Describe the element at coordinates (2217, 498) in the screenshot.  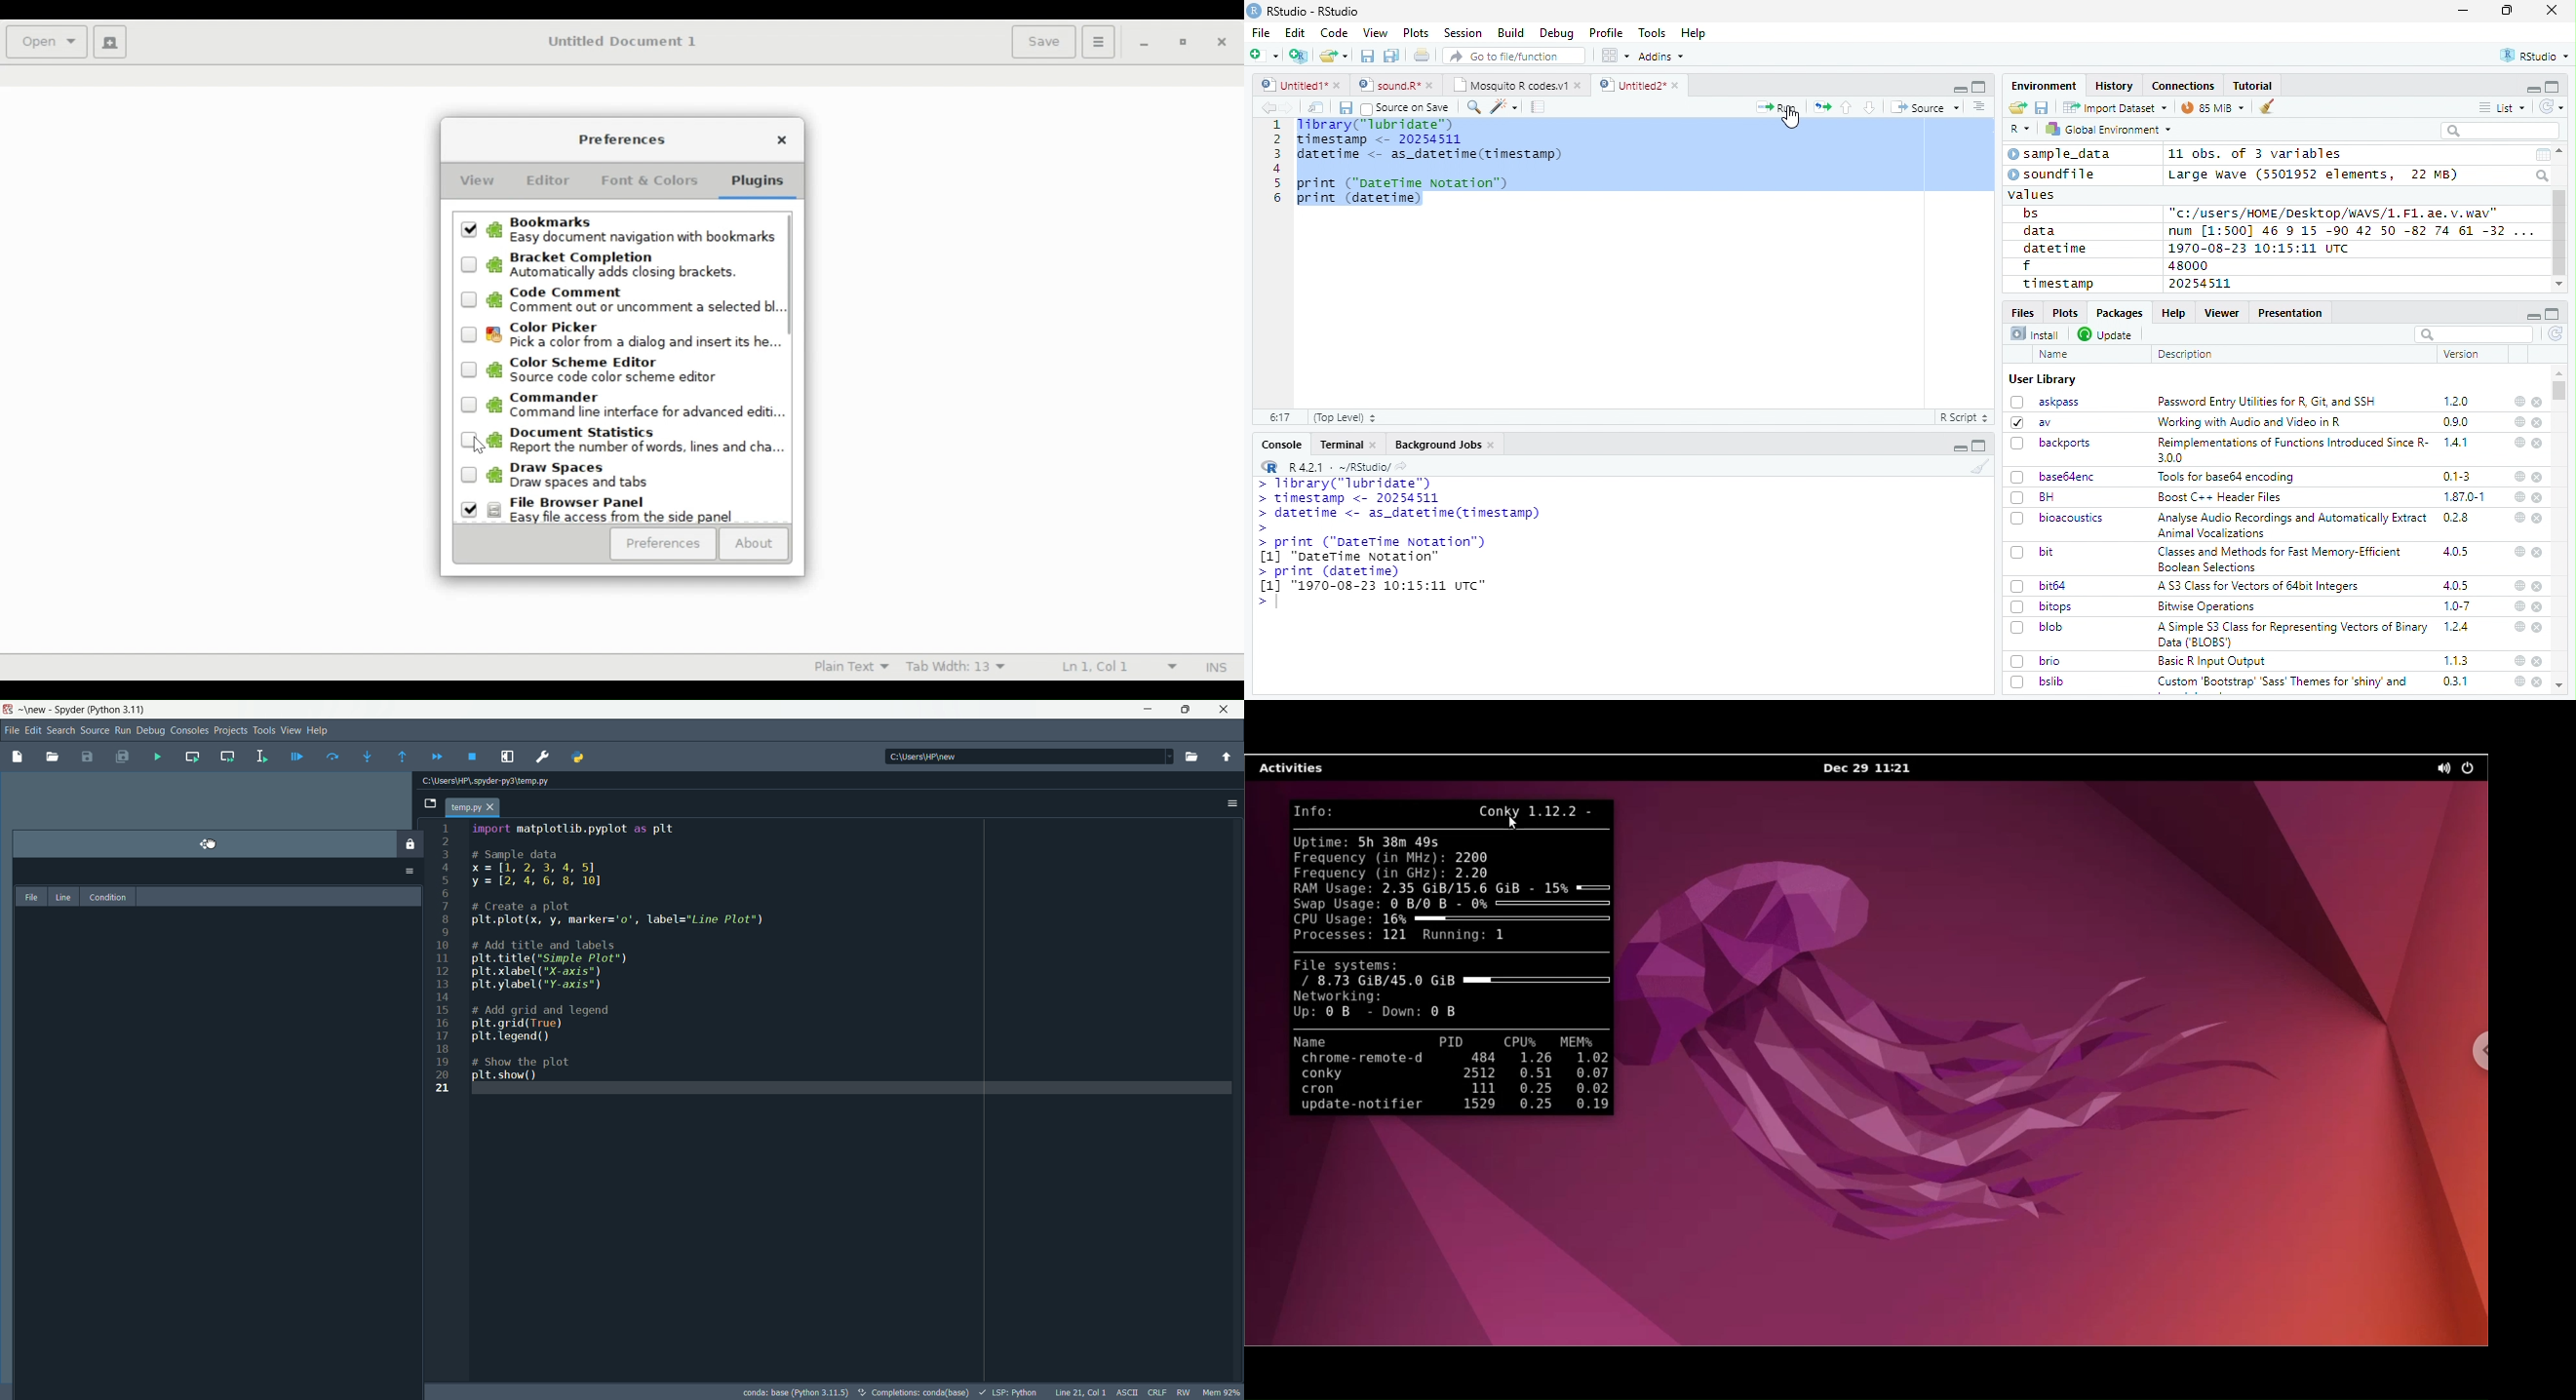
I see `Boost C++ Header Files` at that location.